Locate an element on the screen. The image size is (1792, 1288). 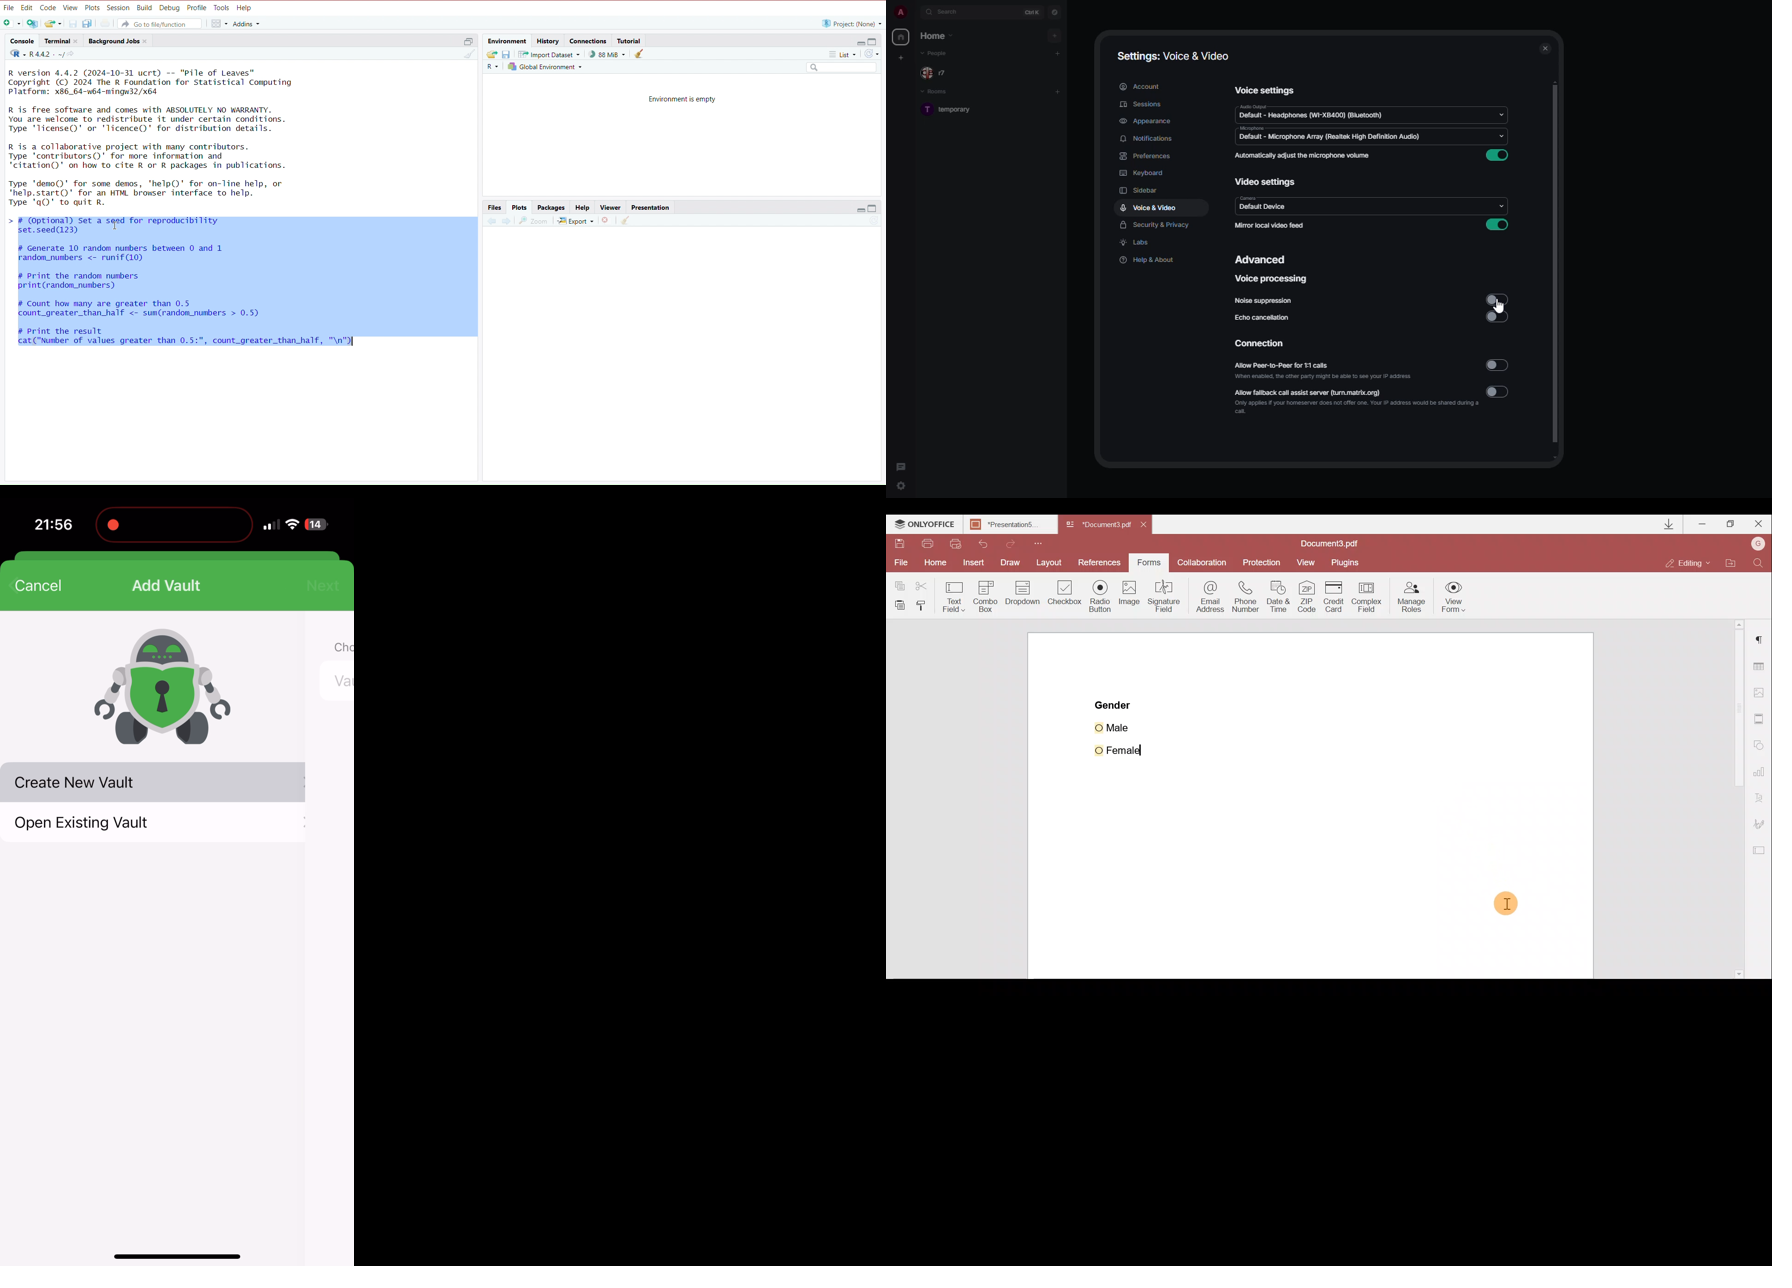
search is located at coordinates (955, 12).